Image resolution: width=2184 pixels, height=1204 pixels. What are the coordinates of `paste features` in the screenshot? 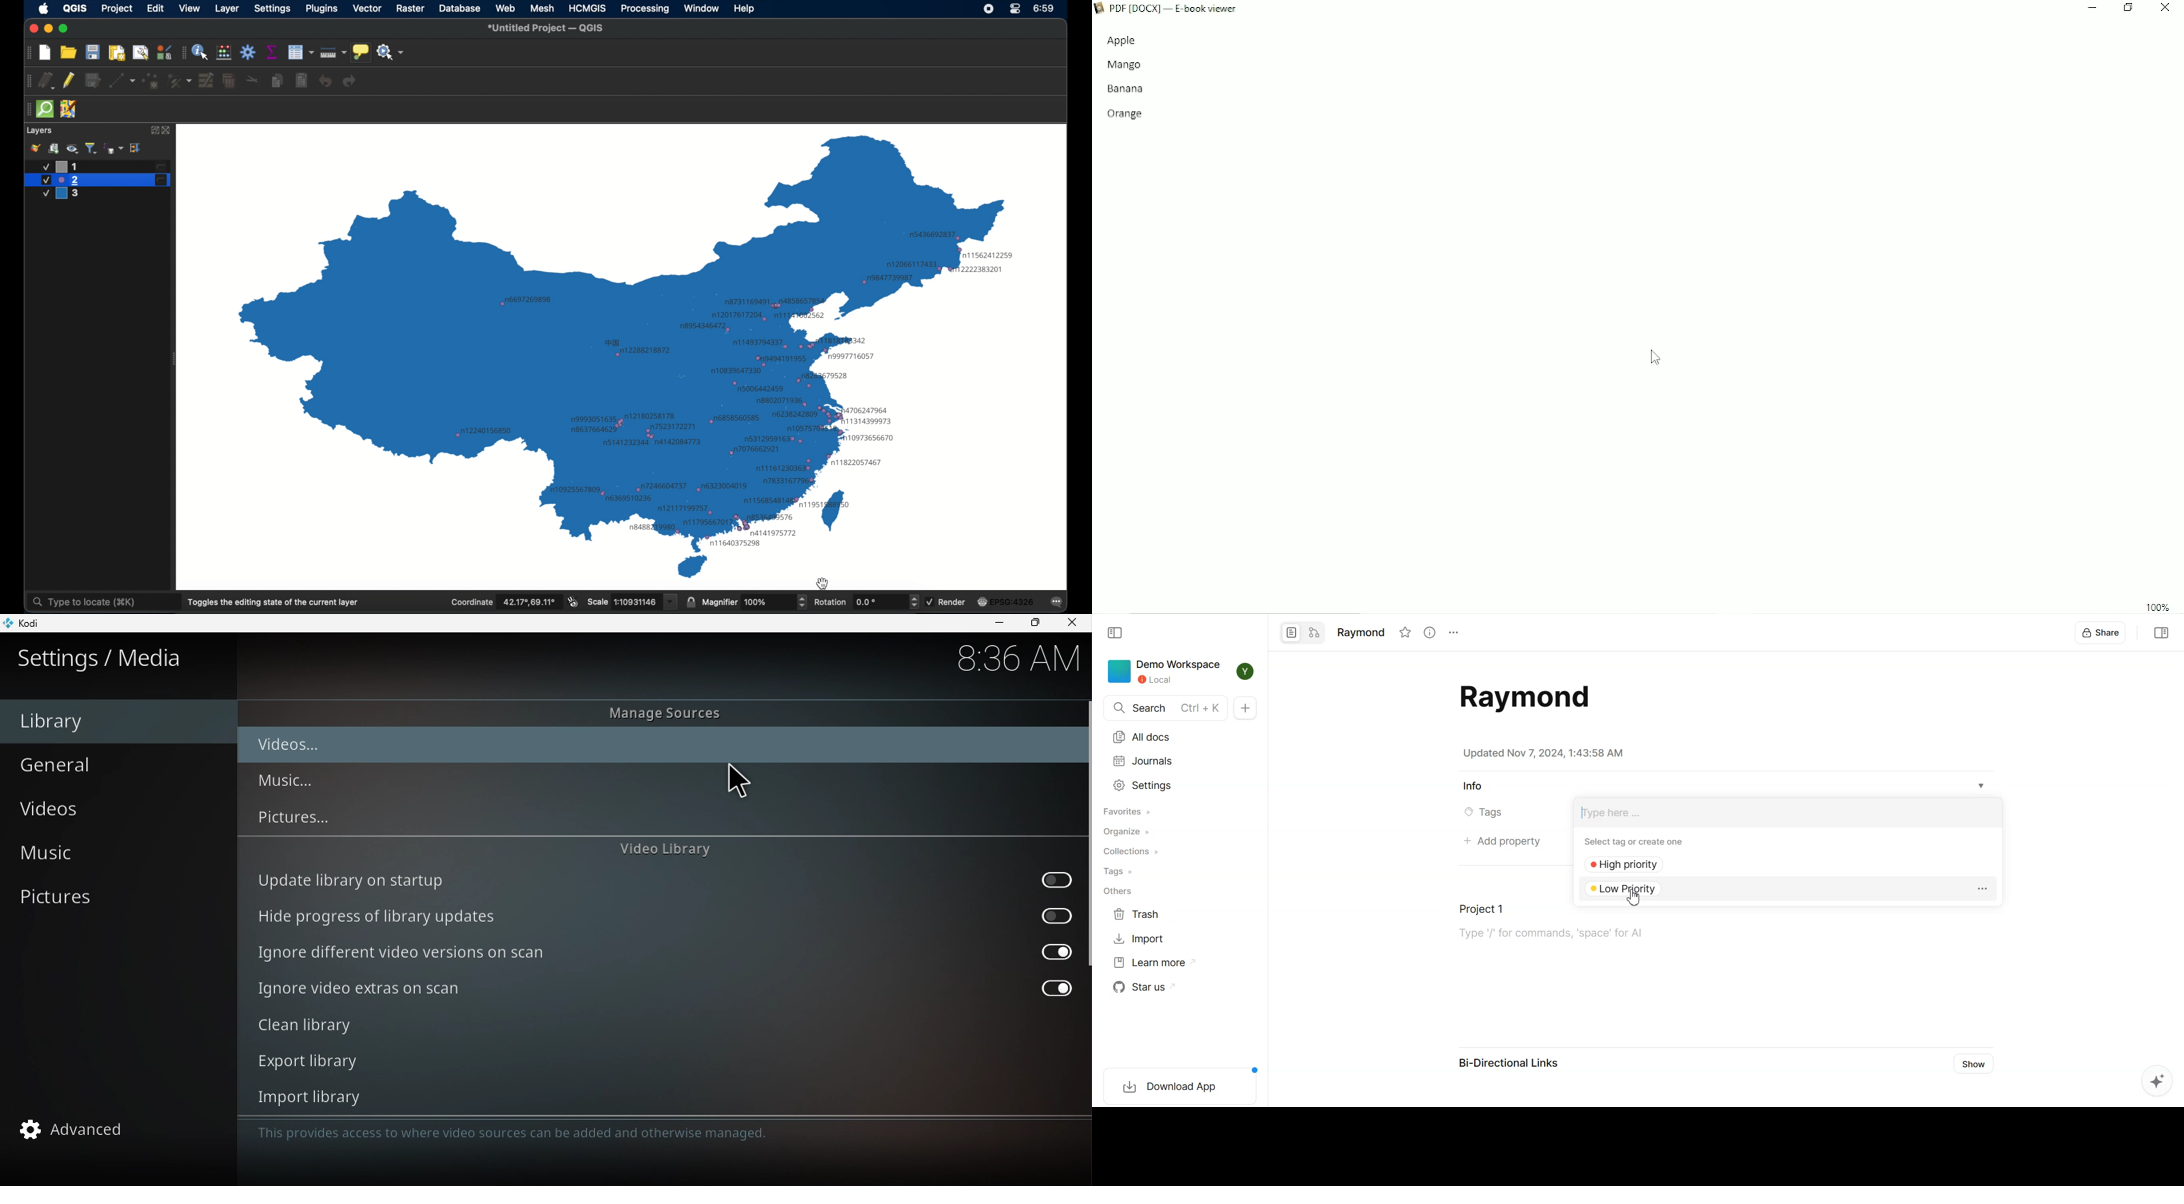 It's located at (302, 81).